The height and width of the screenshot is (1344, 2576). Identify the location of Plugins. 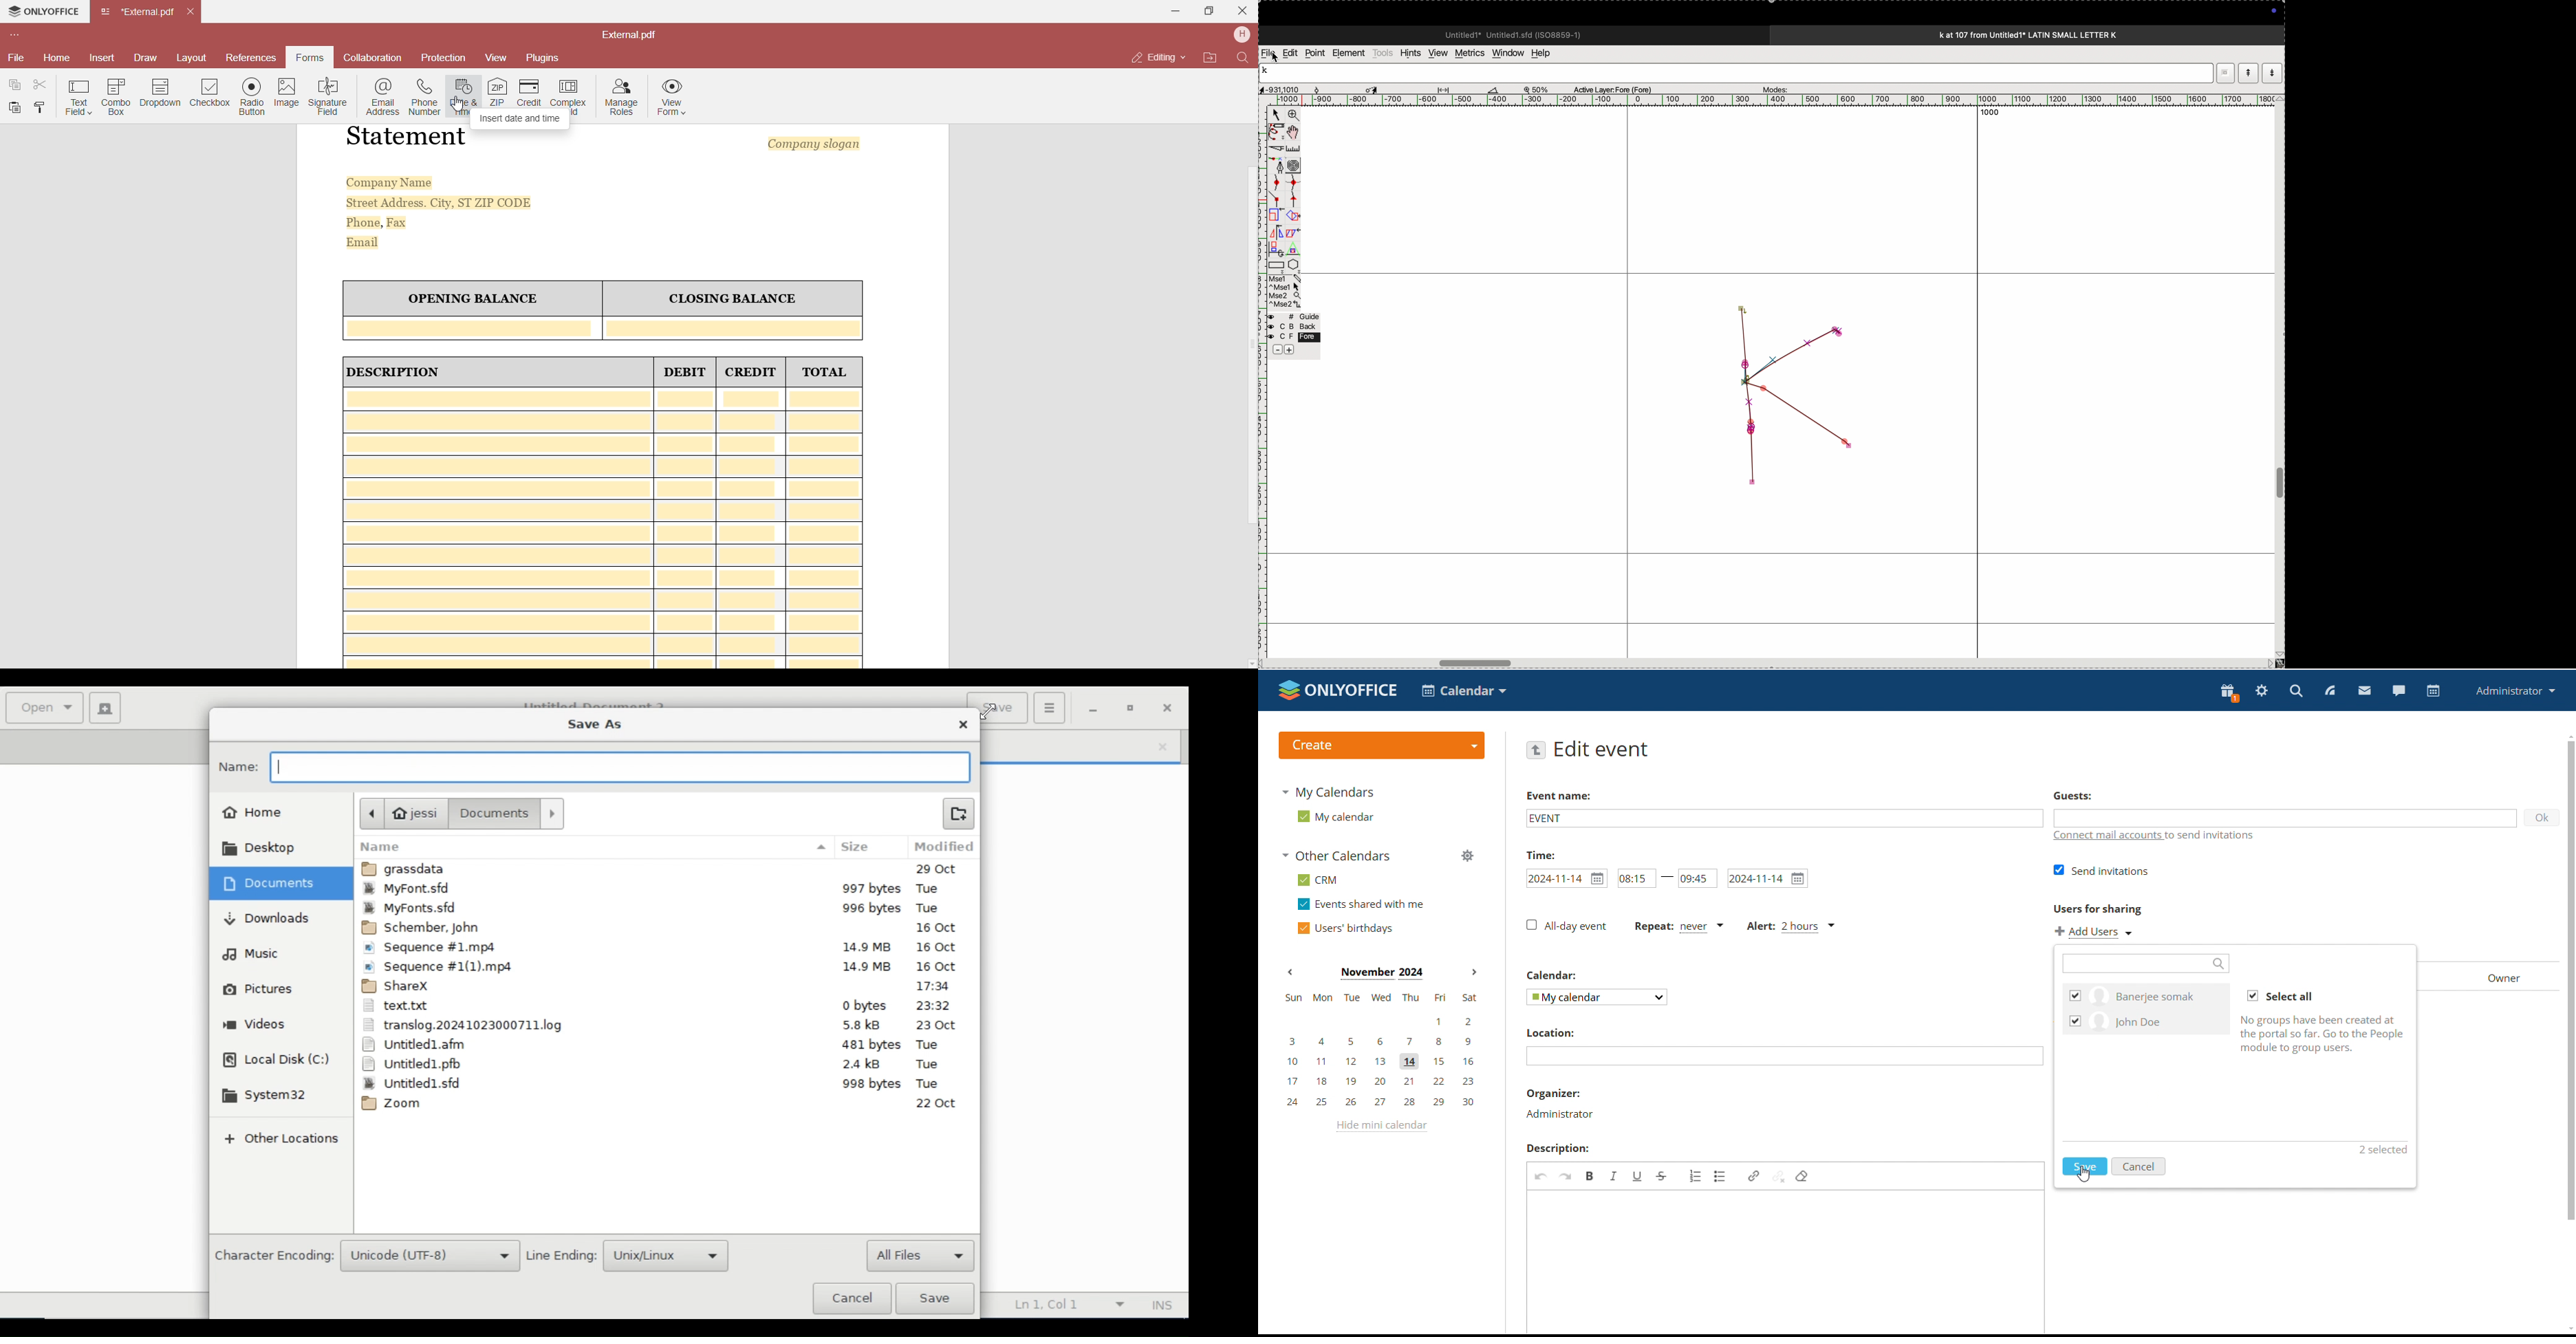
(548, 57).